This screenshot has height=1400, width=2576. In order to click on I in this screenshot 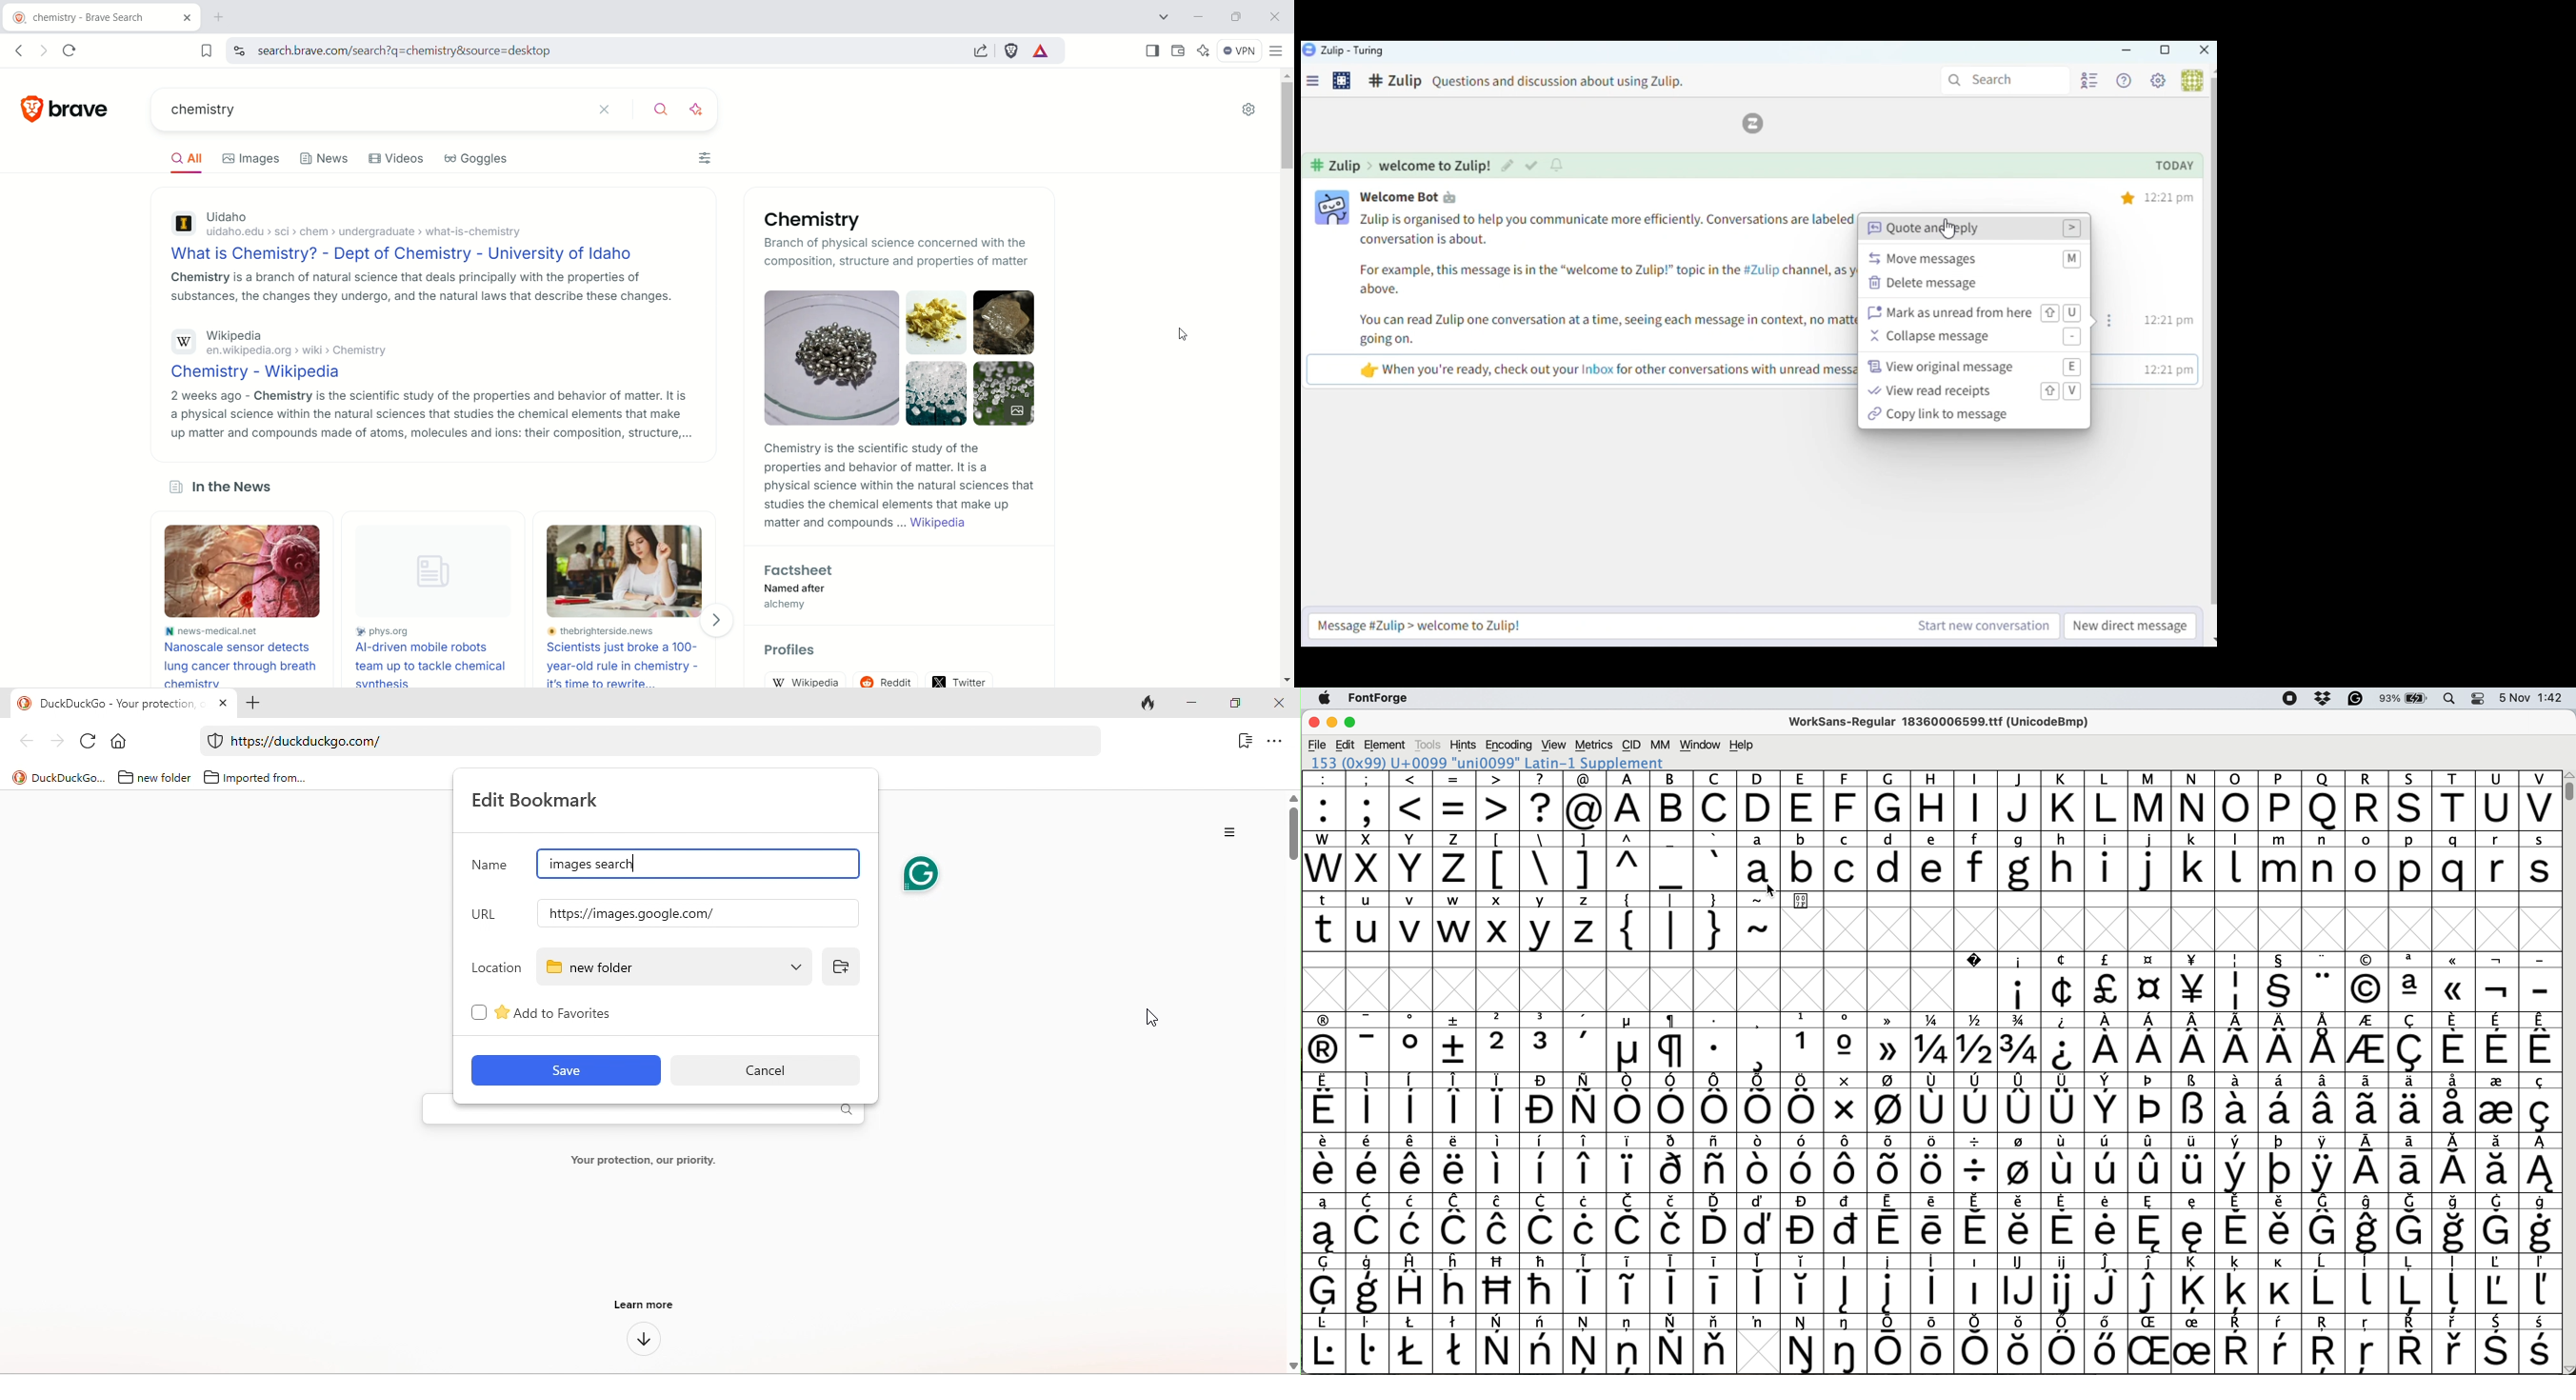, I will do `click(1976, 801)`.